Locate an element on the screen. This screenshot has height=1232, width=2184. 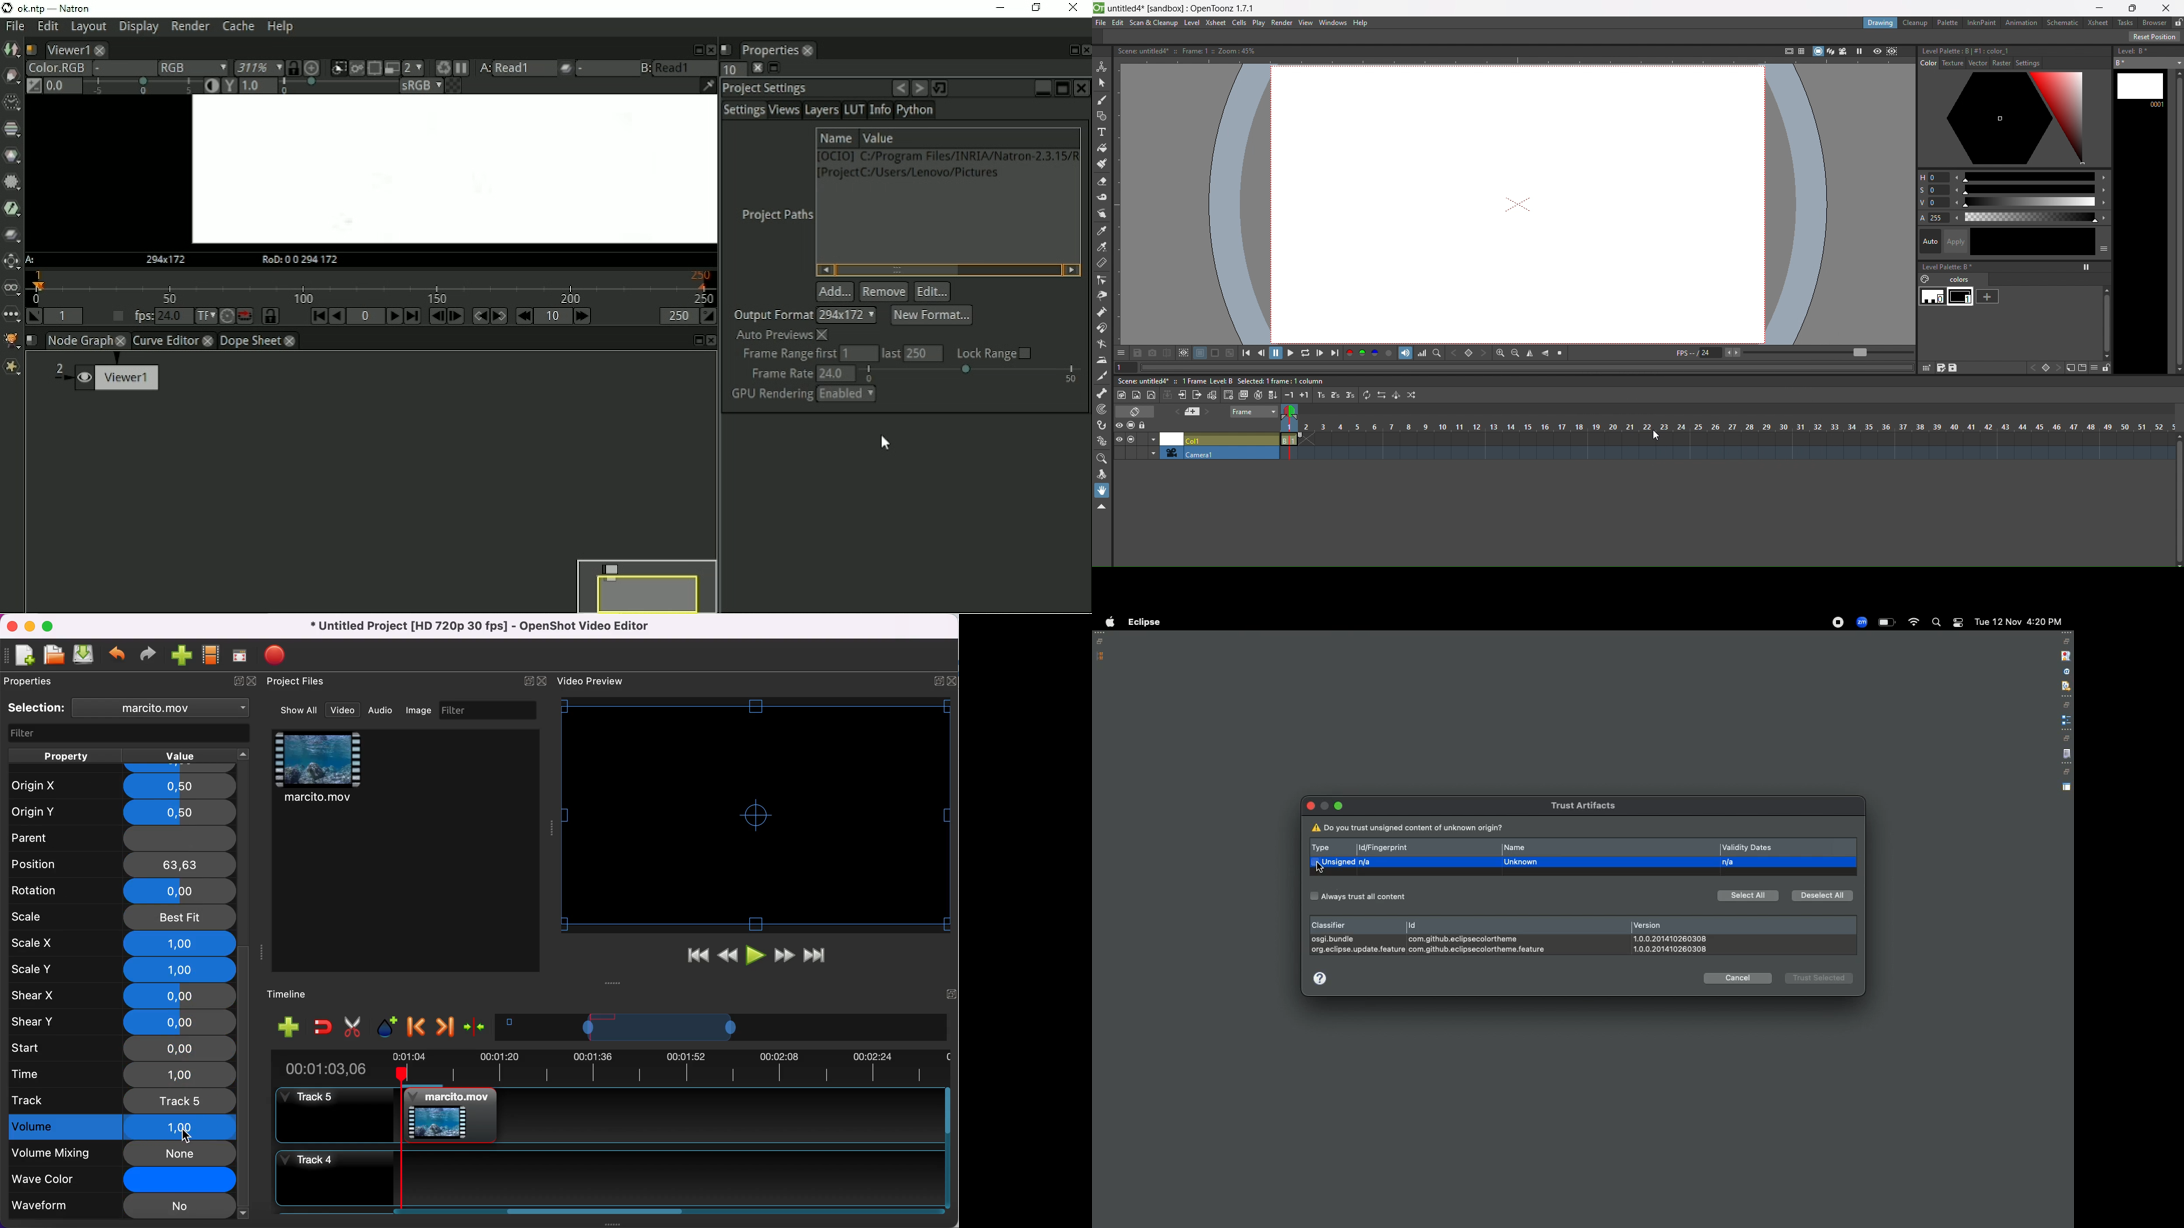
cutter tool is located at coordinates (1101, 377).